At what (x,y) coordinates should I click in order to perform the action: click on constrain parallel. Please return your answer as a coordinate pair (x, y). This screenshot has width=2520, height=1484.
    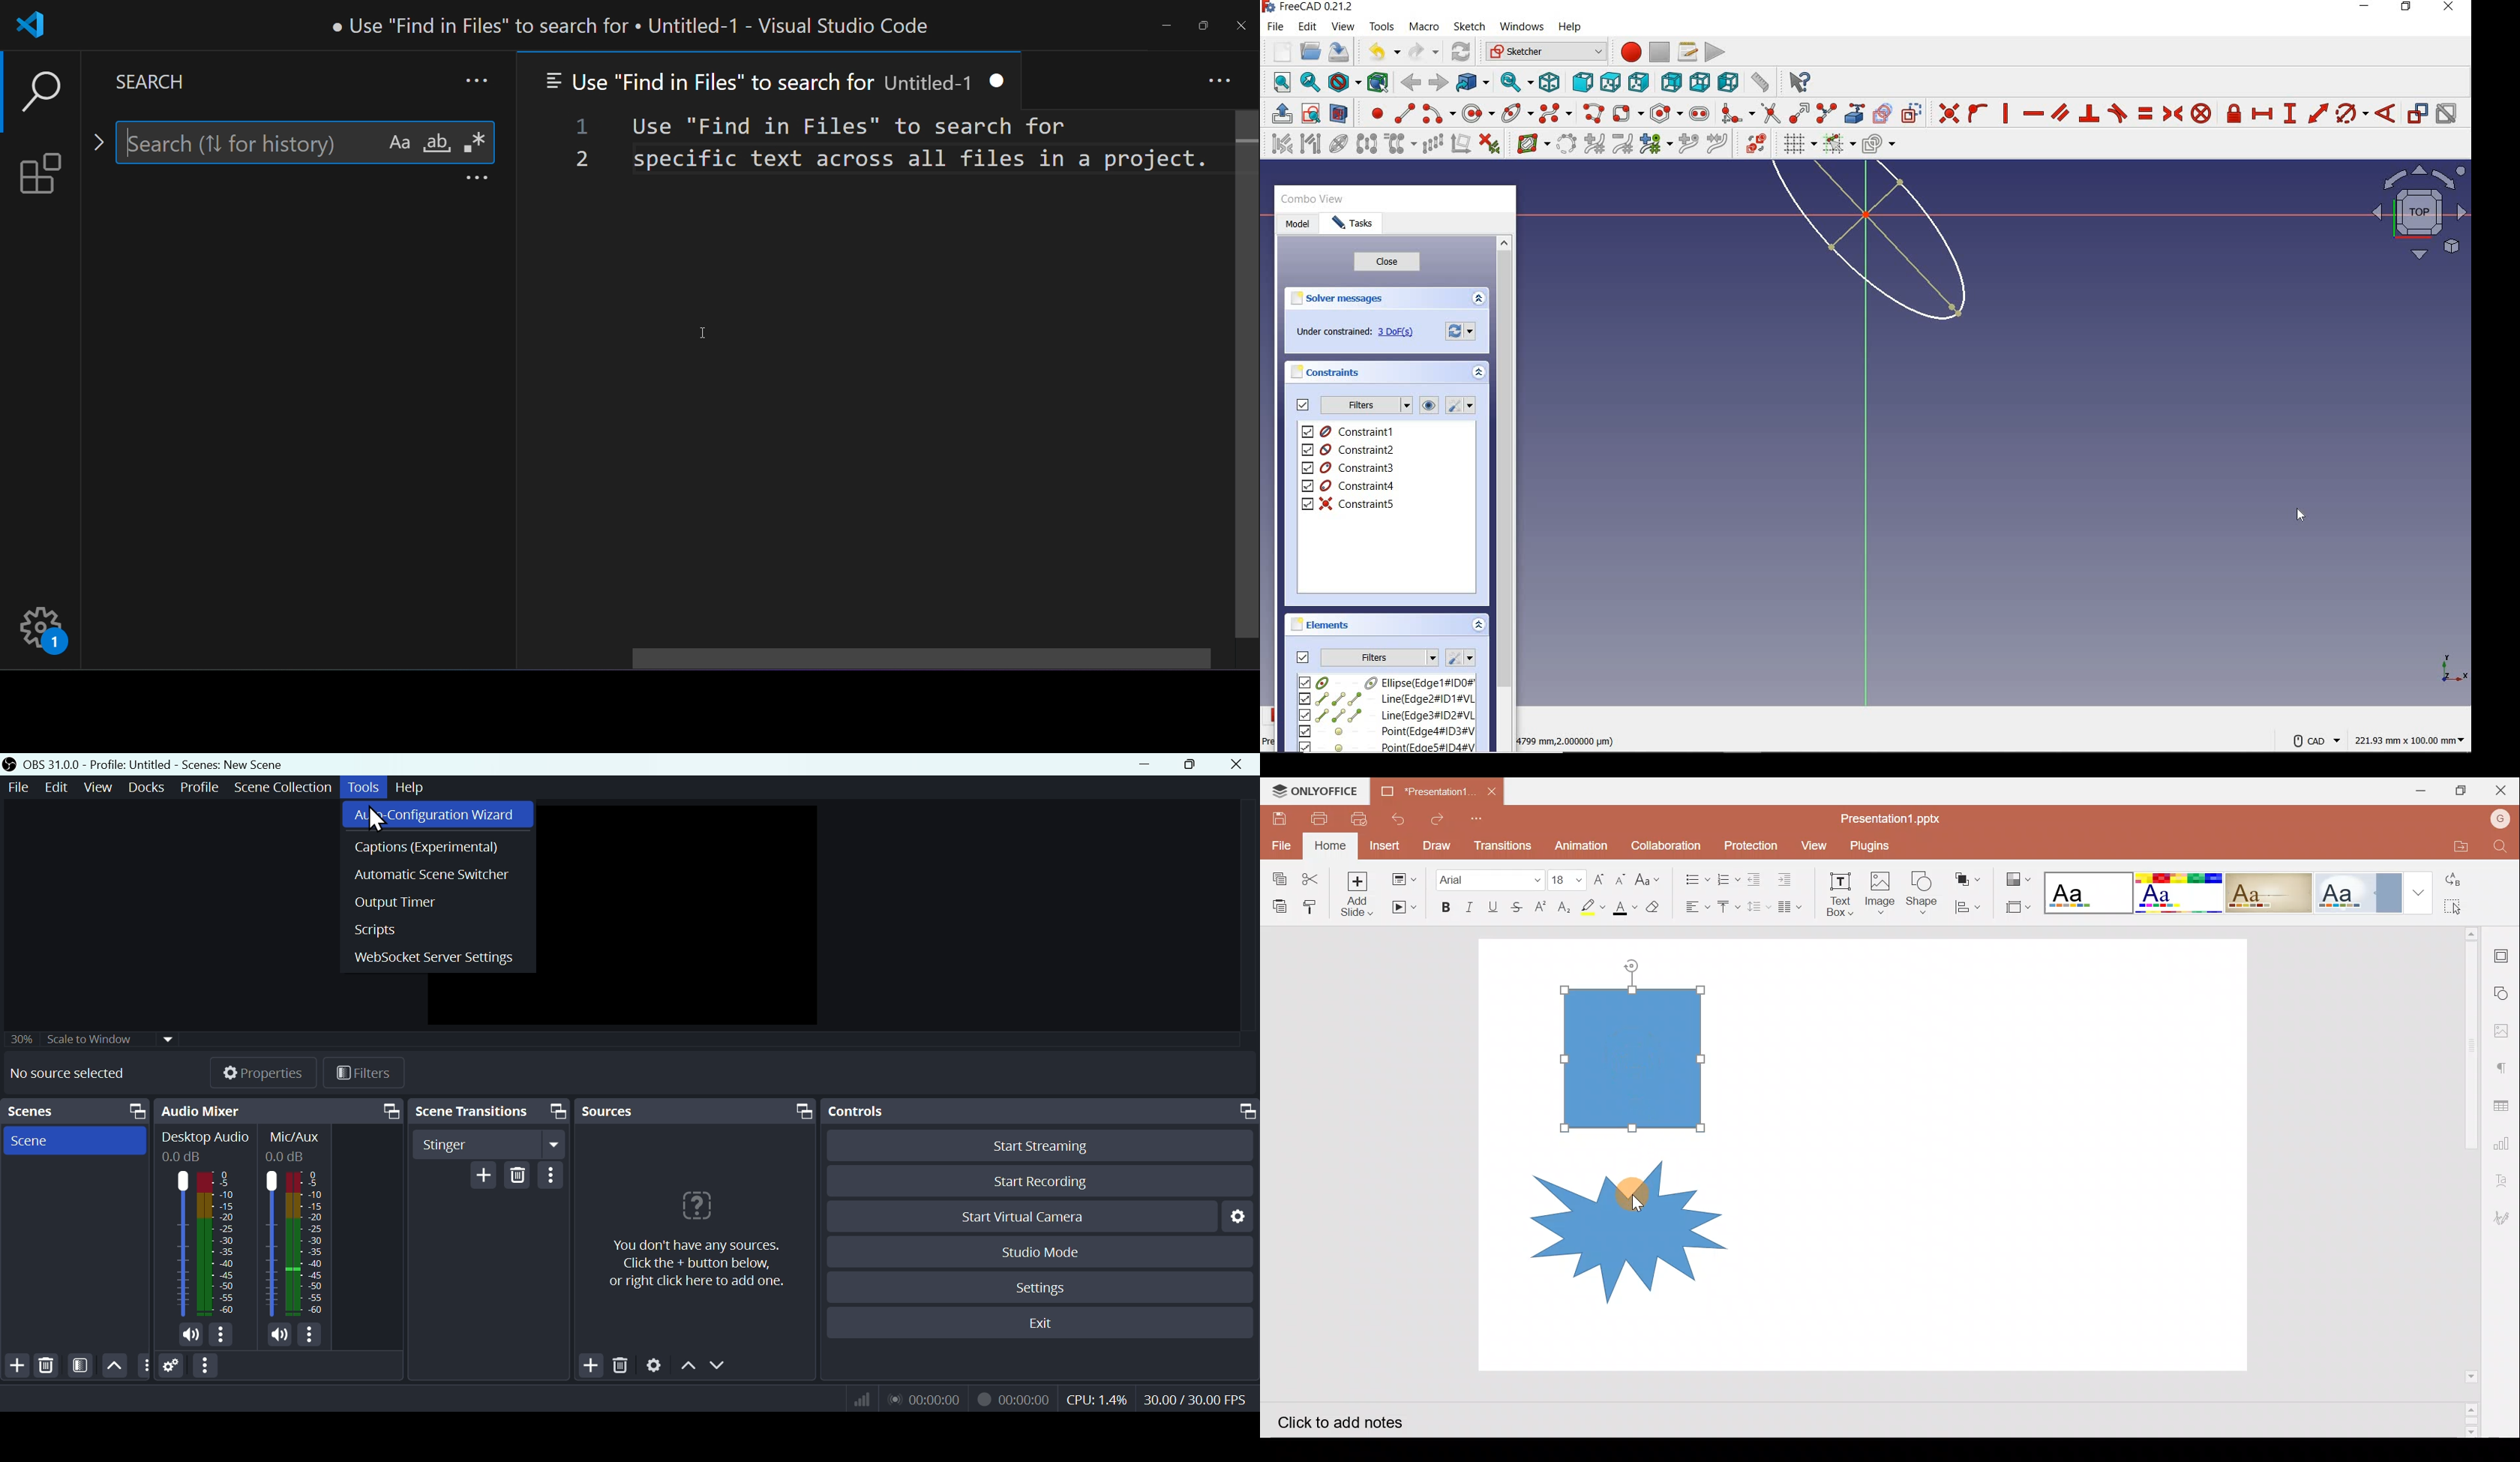
    Looking at the image, I should click on (2059, 112).